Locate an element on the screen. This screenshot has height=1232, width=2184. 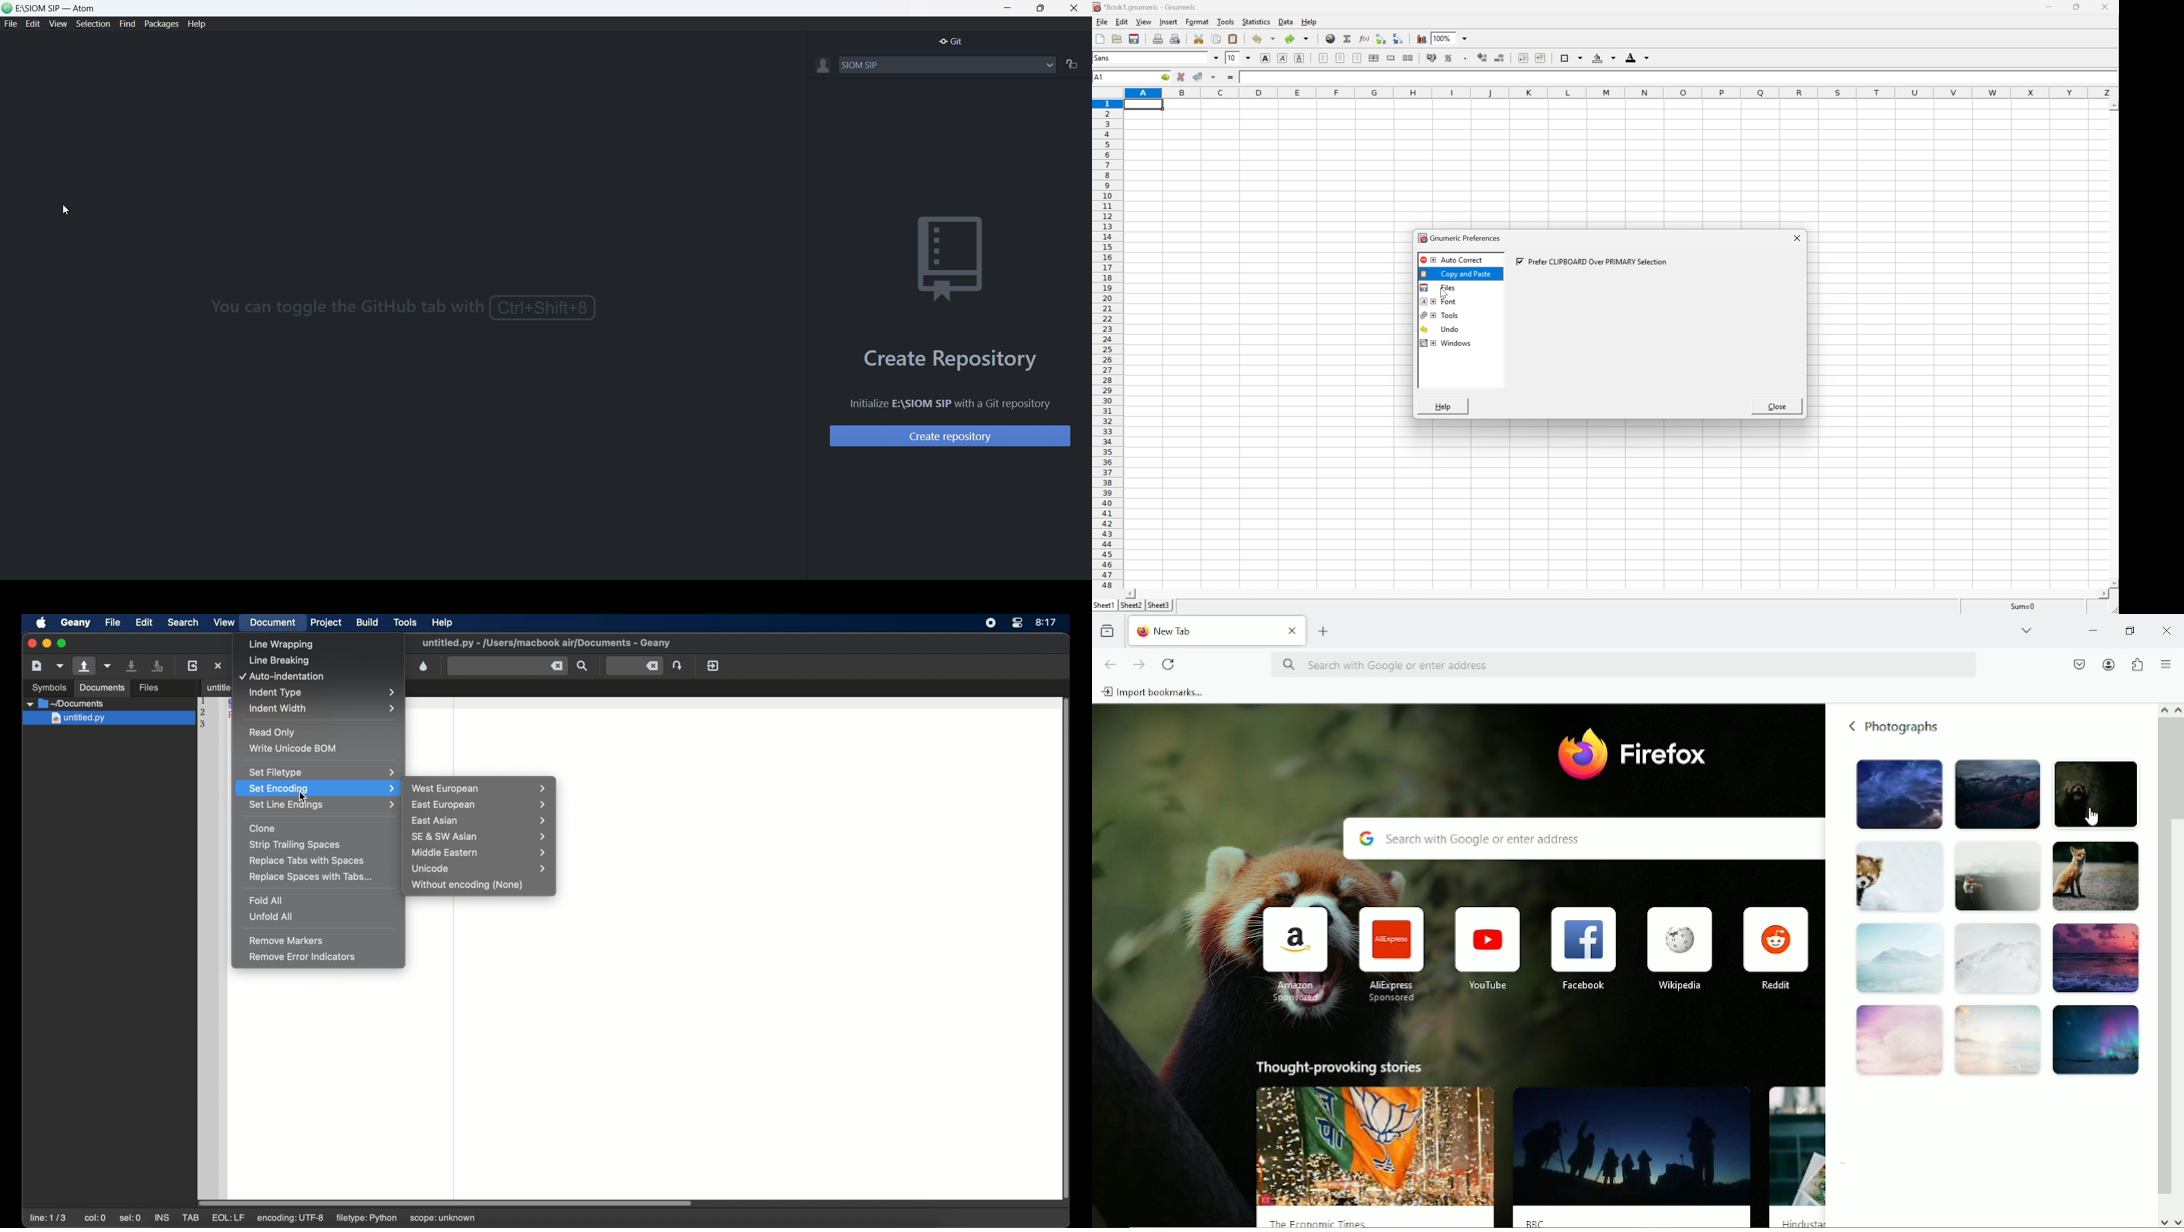
help is located at coordinates (200, 25).